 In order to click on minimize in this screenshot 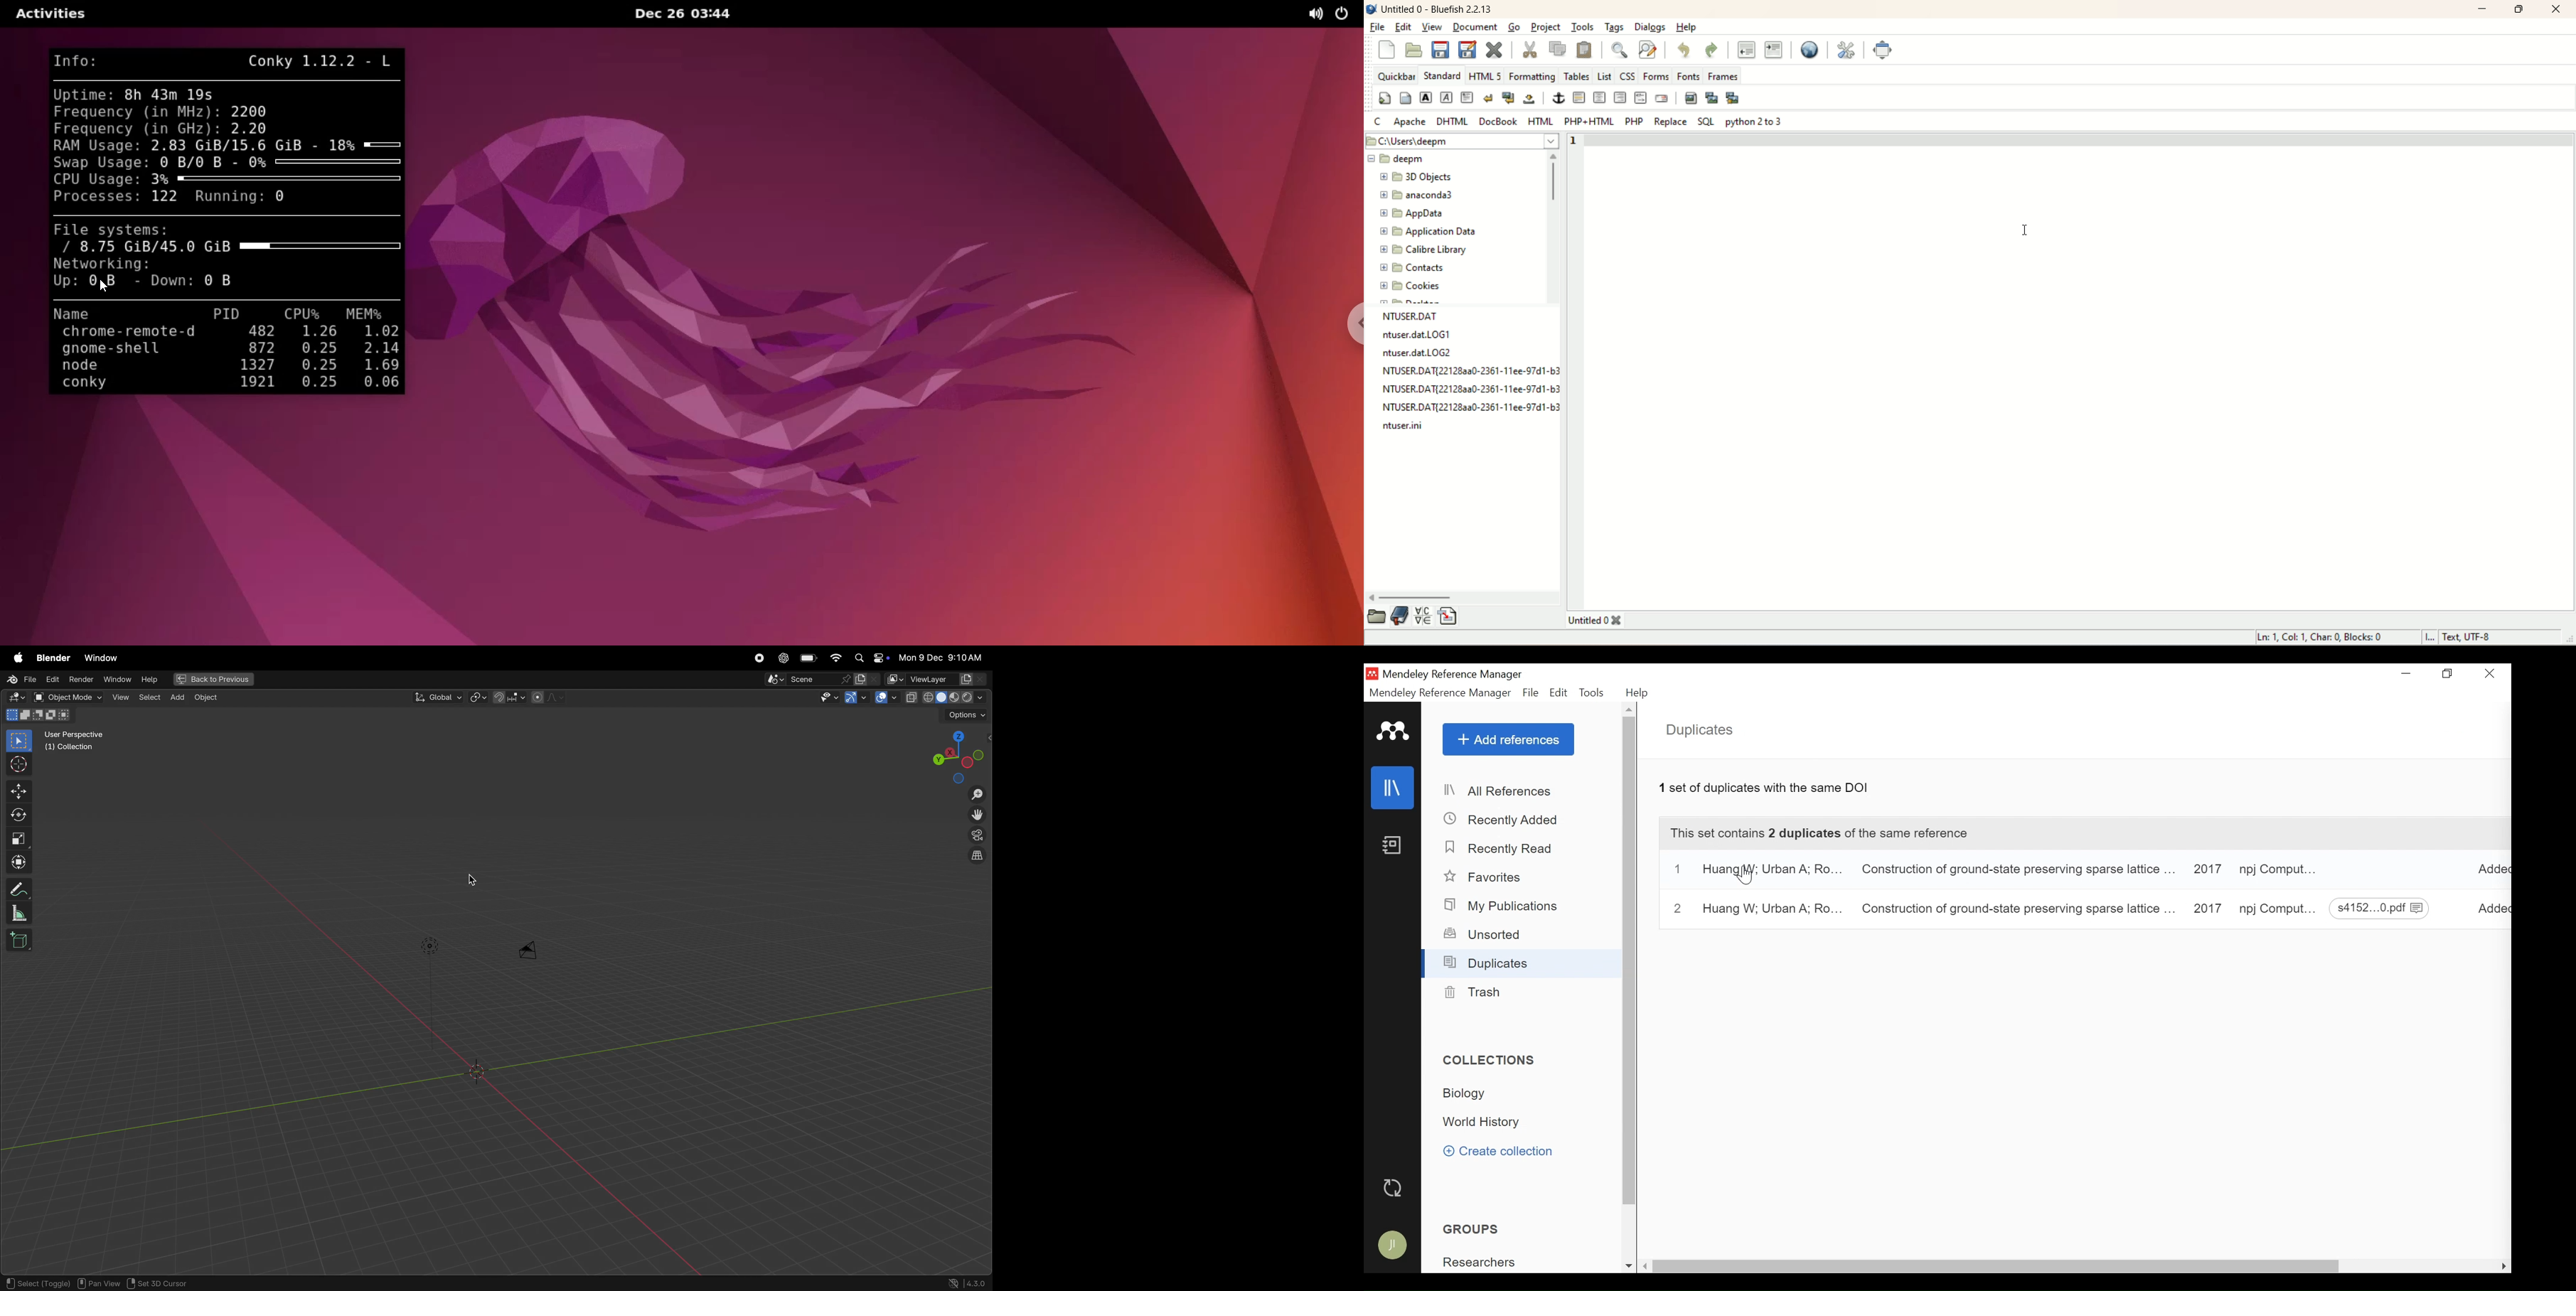, I will do `click(2407, 674)`.